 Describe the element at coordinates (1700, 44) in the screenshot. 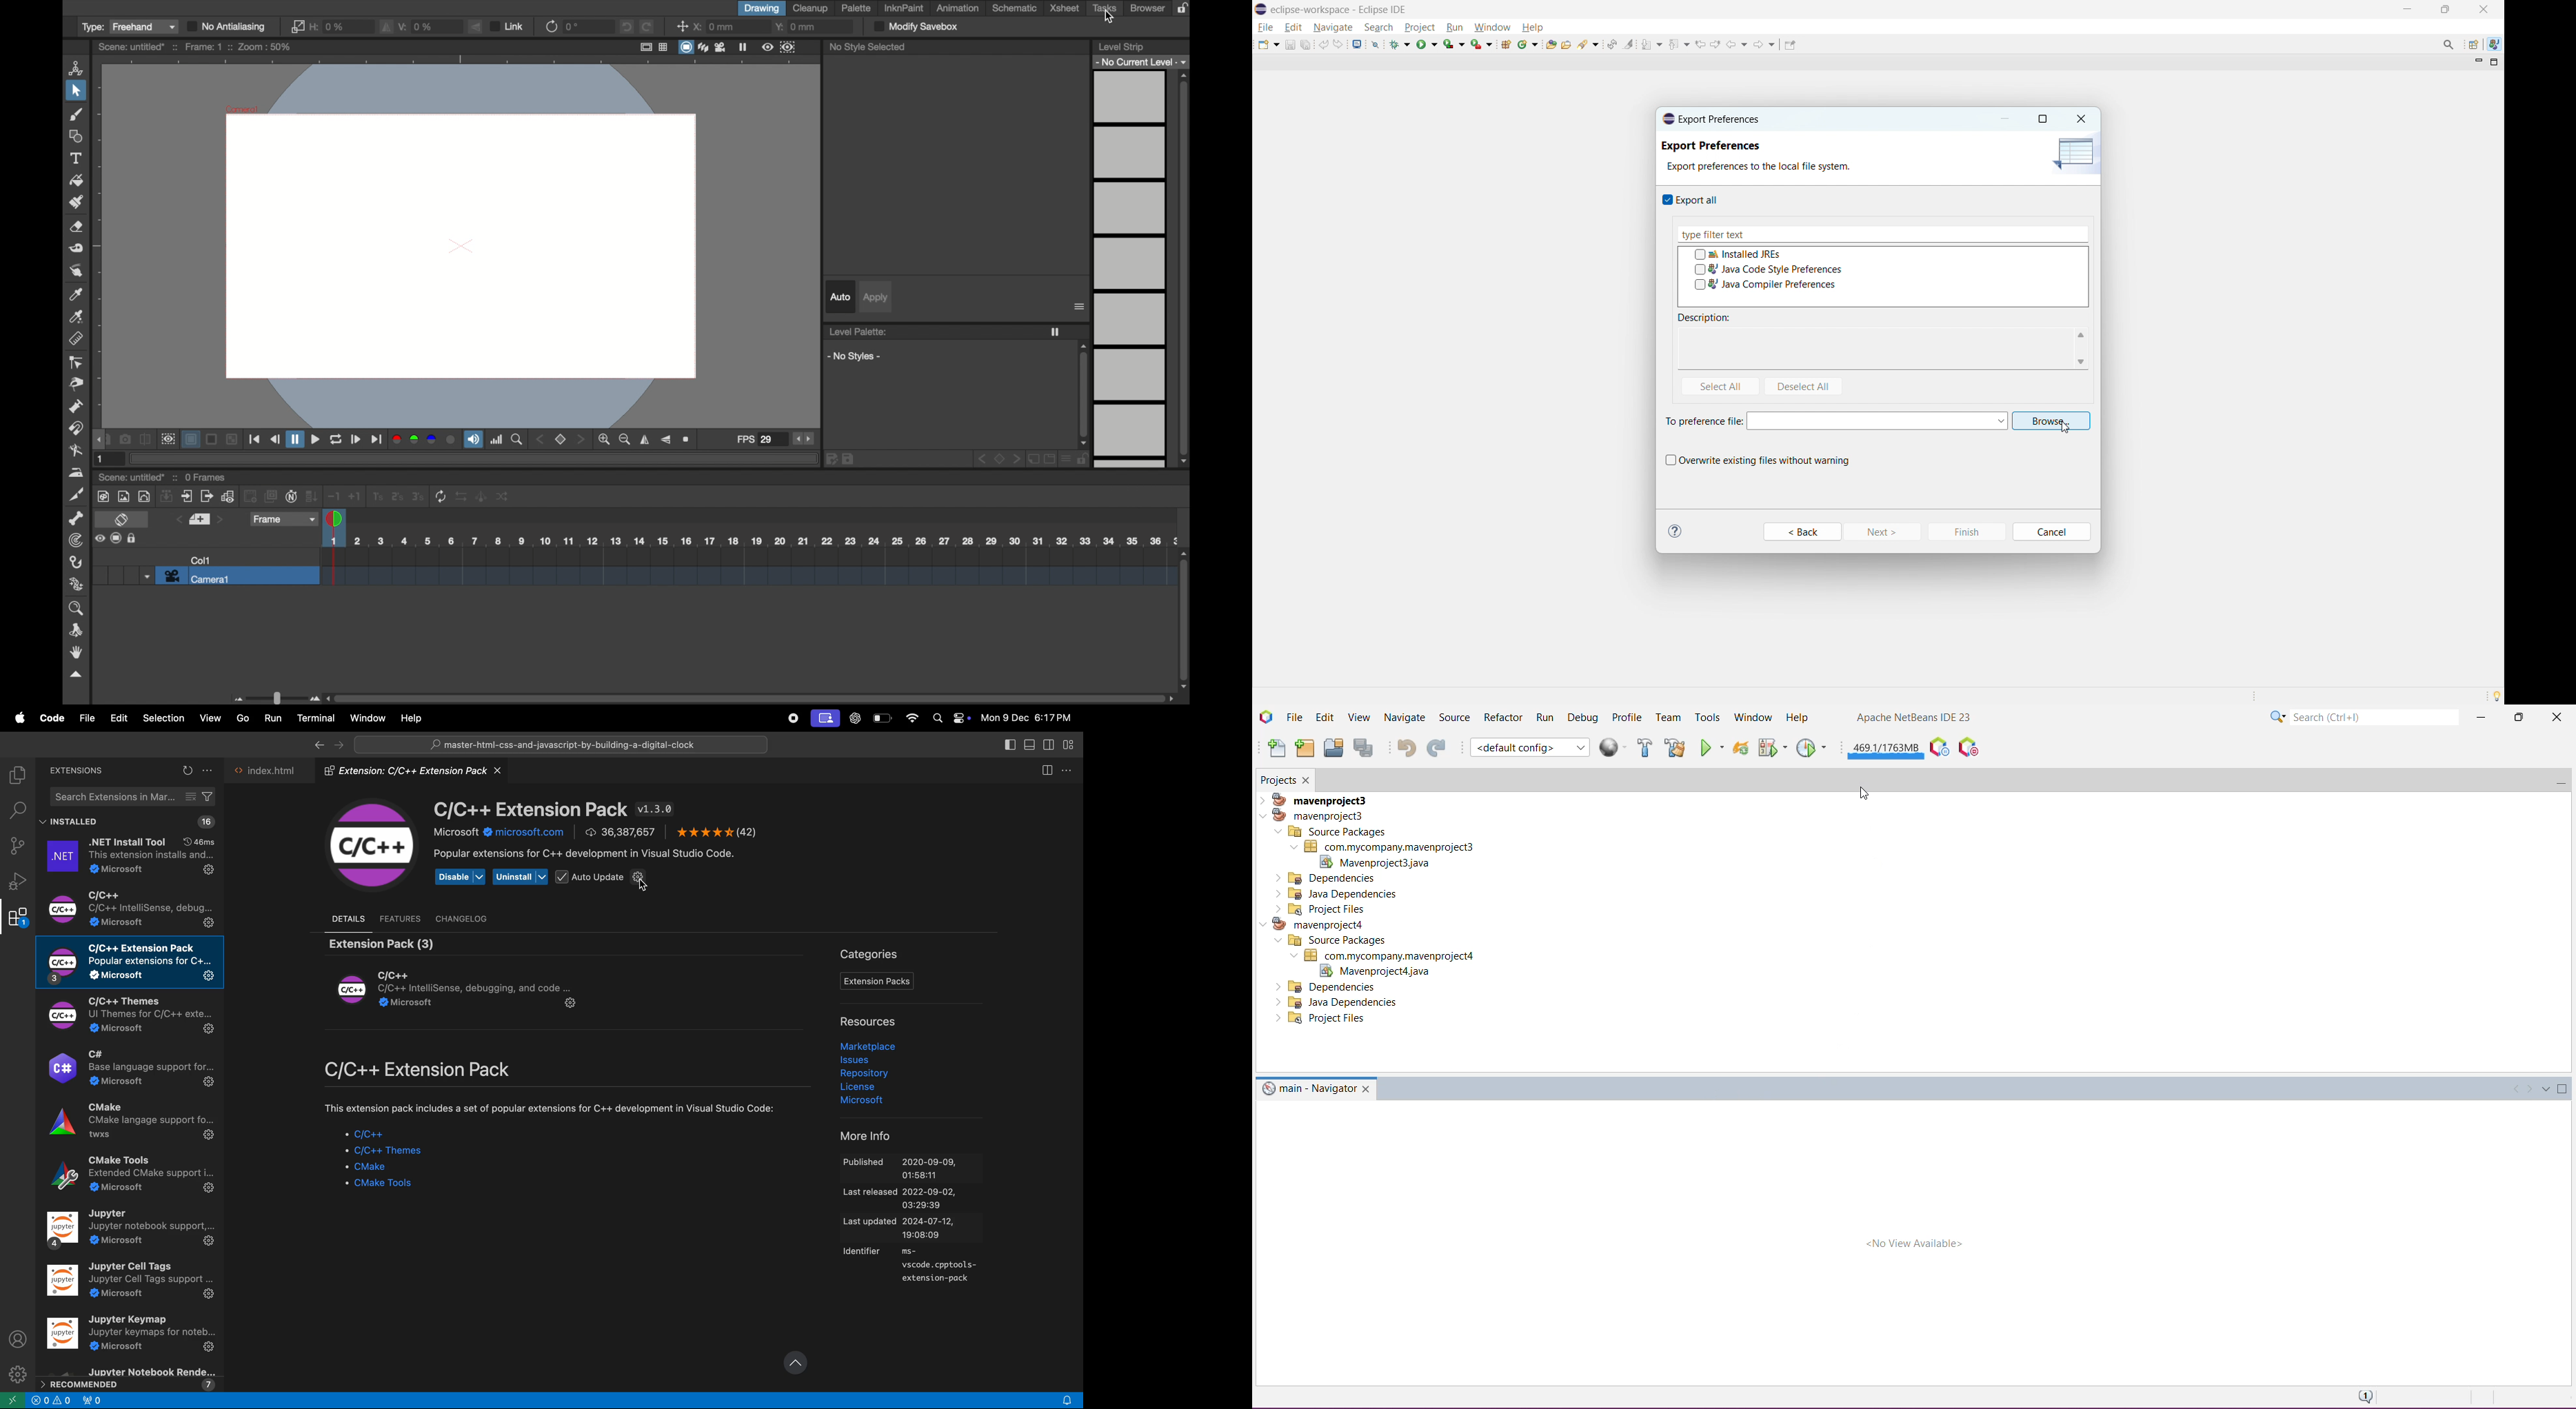

I see `view previous location` at that location.